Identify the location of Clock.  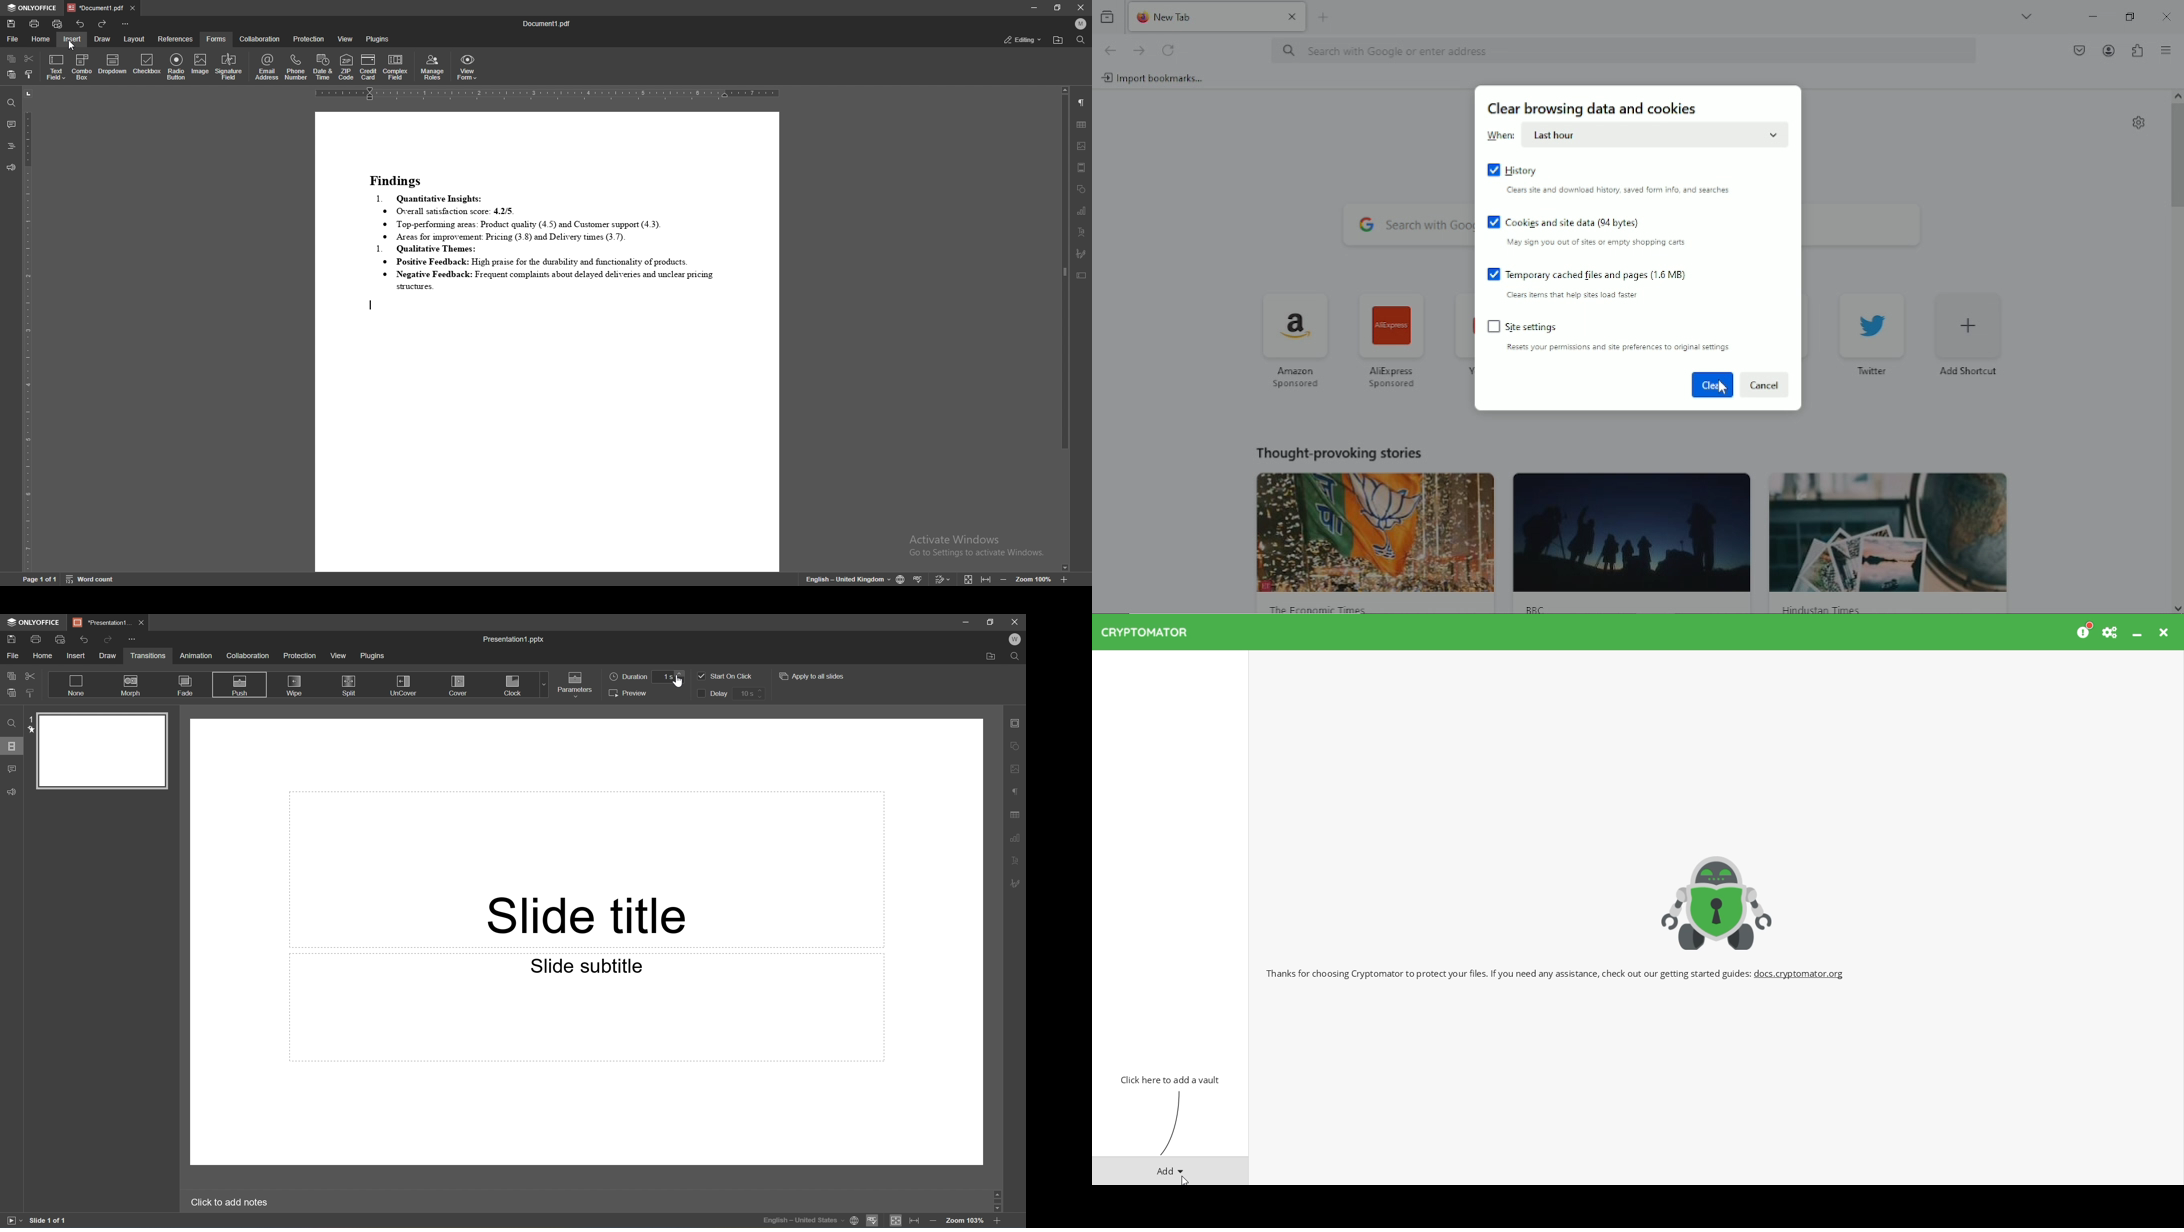
(513, 685).